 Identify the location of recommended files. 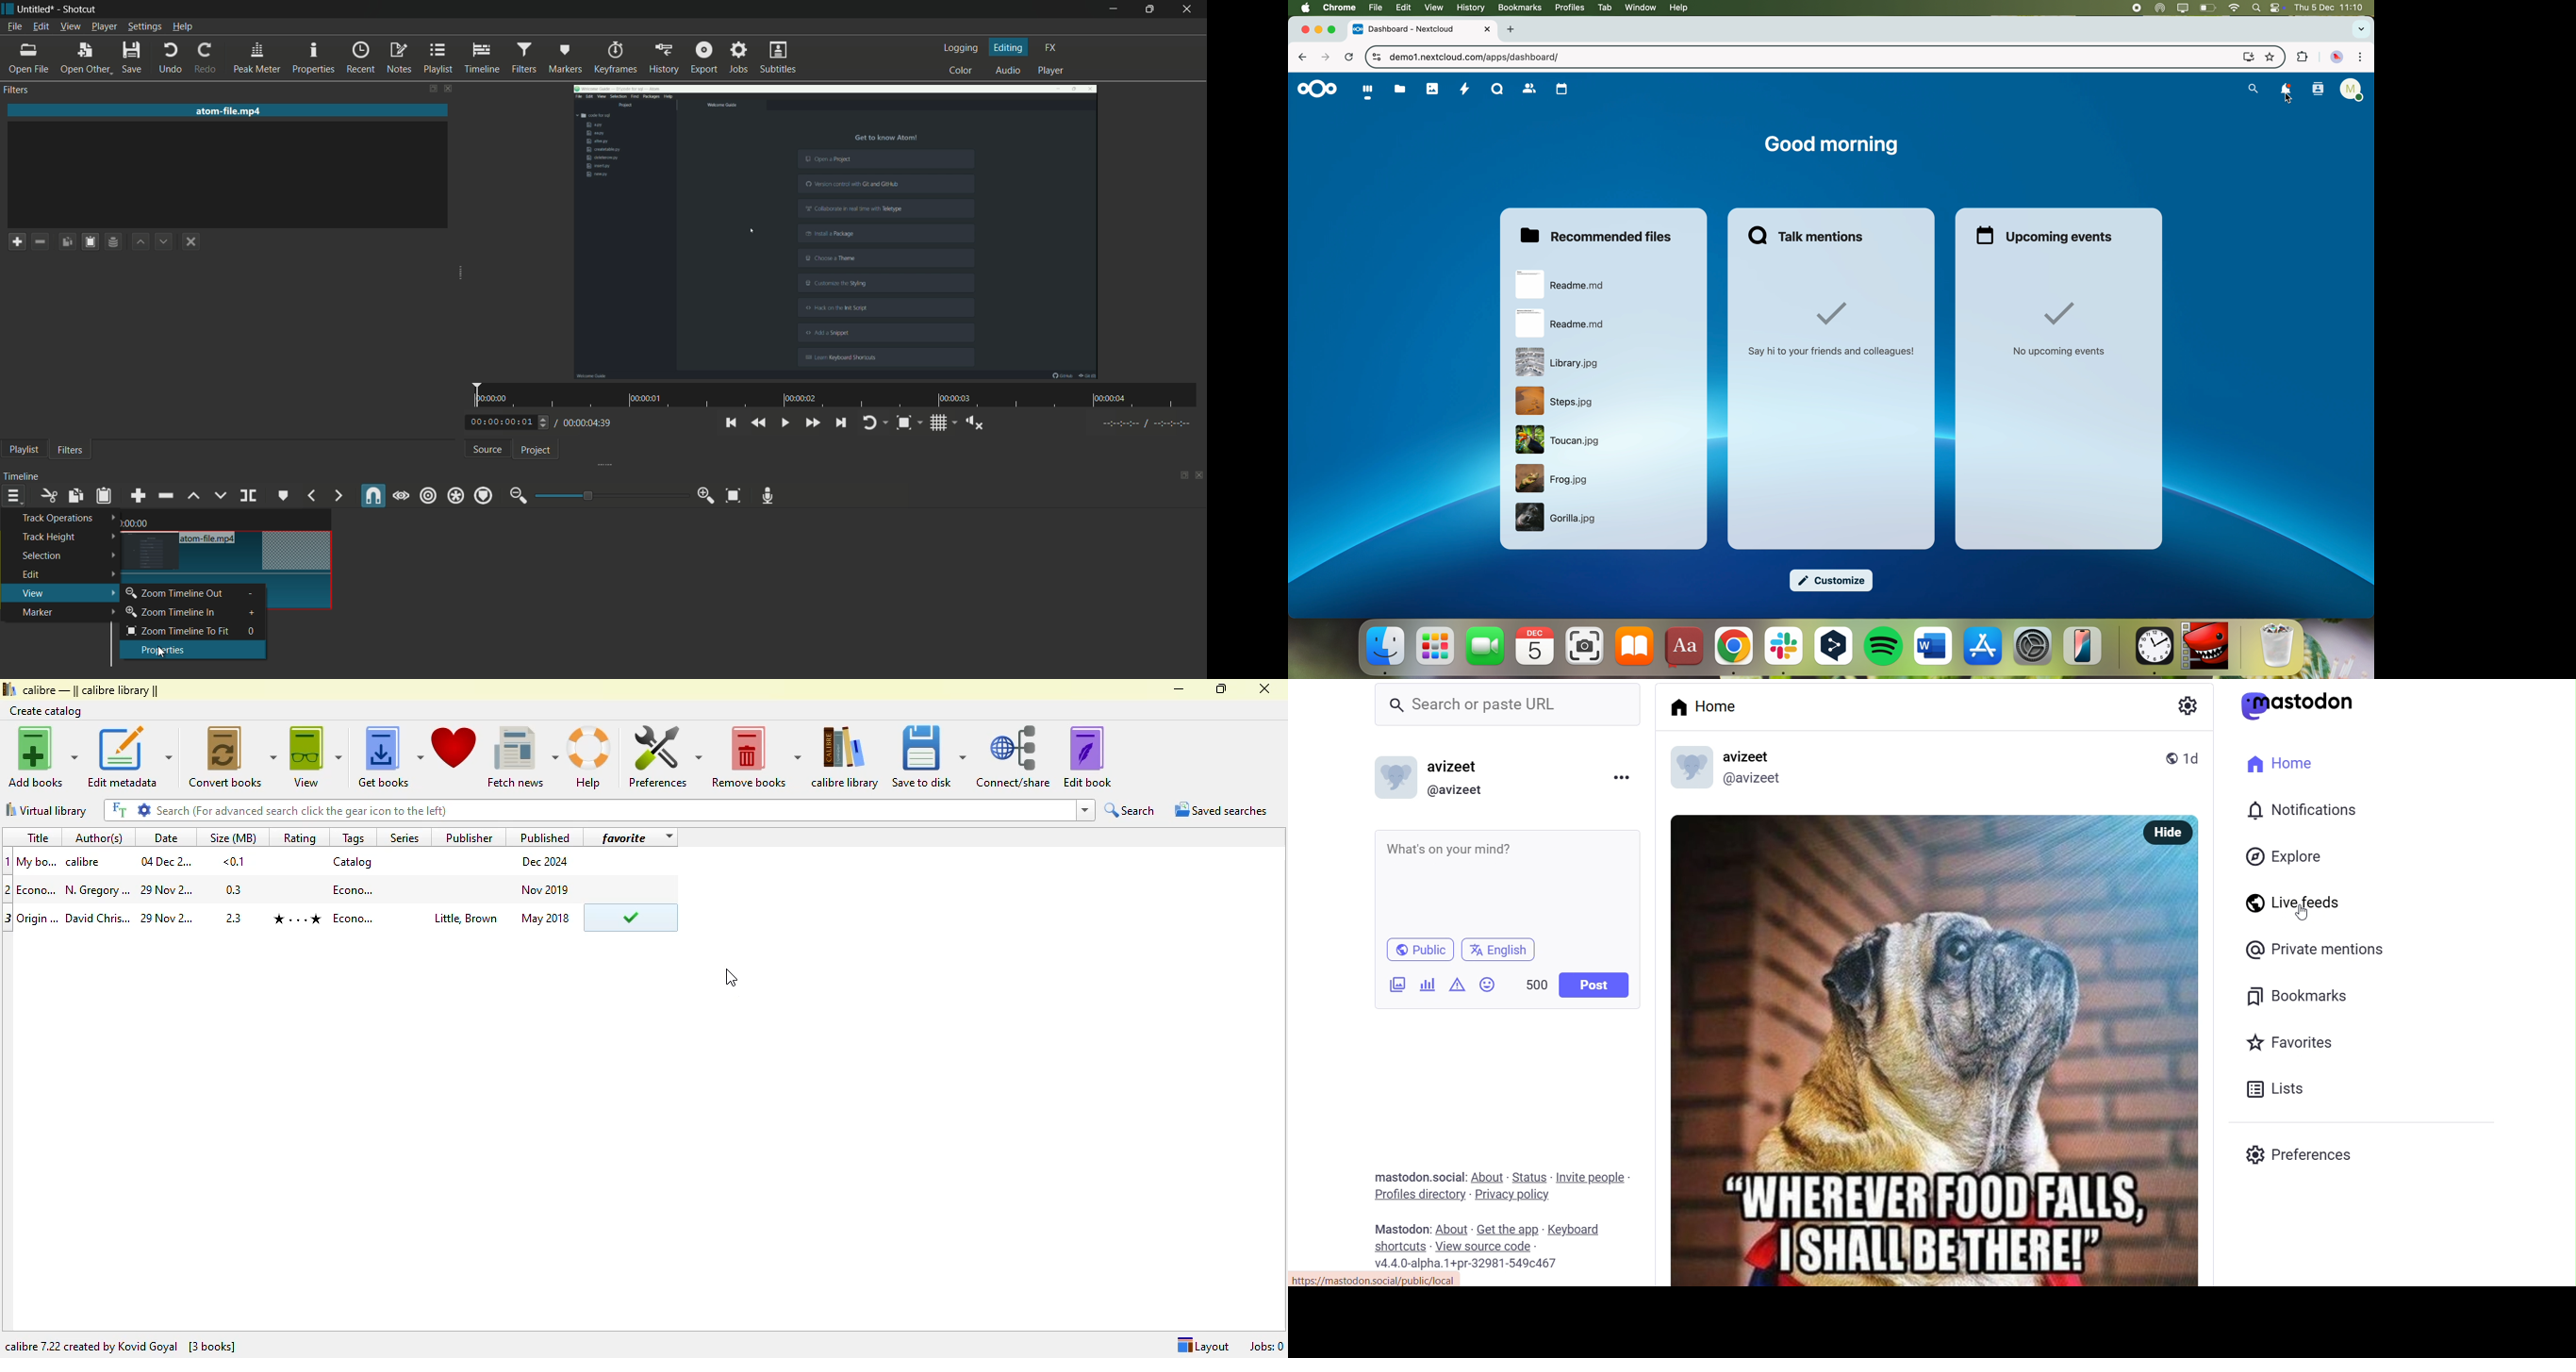
(1599, 235).